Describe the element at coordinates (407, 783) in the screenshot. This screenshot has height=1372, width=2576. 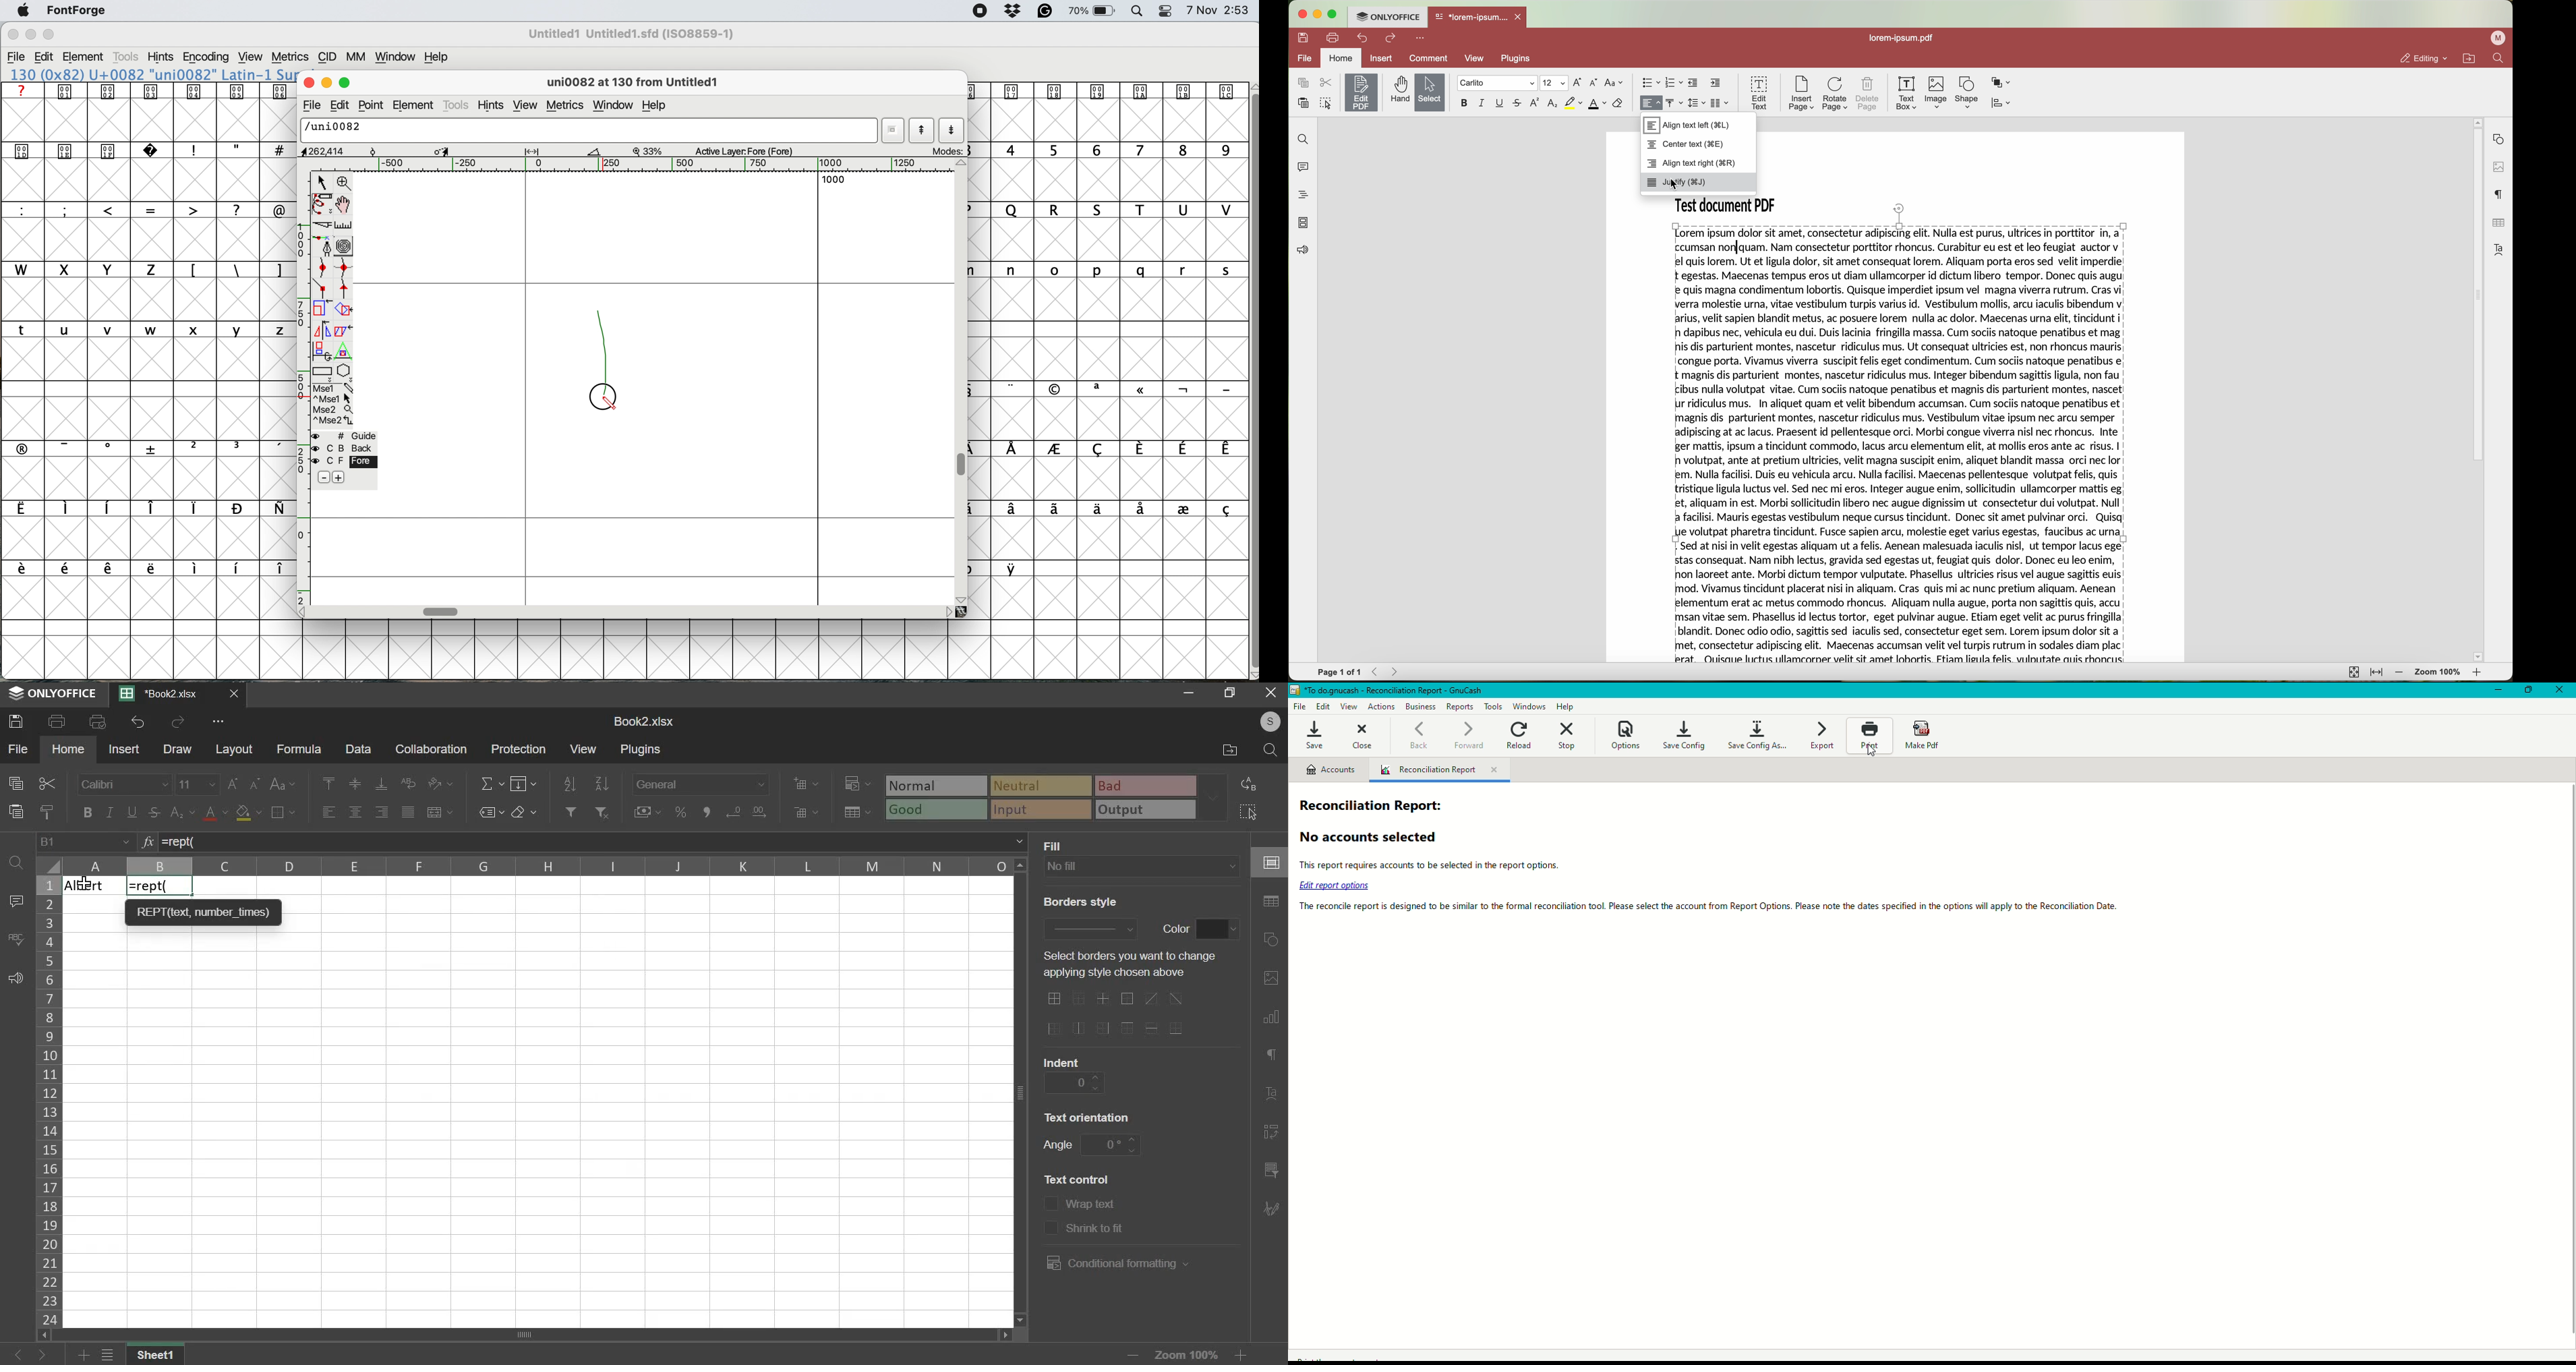
I see `wrap text` at that location.